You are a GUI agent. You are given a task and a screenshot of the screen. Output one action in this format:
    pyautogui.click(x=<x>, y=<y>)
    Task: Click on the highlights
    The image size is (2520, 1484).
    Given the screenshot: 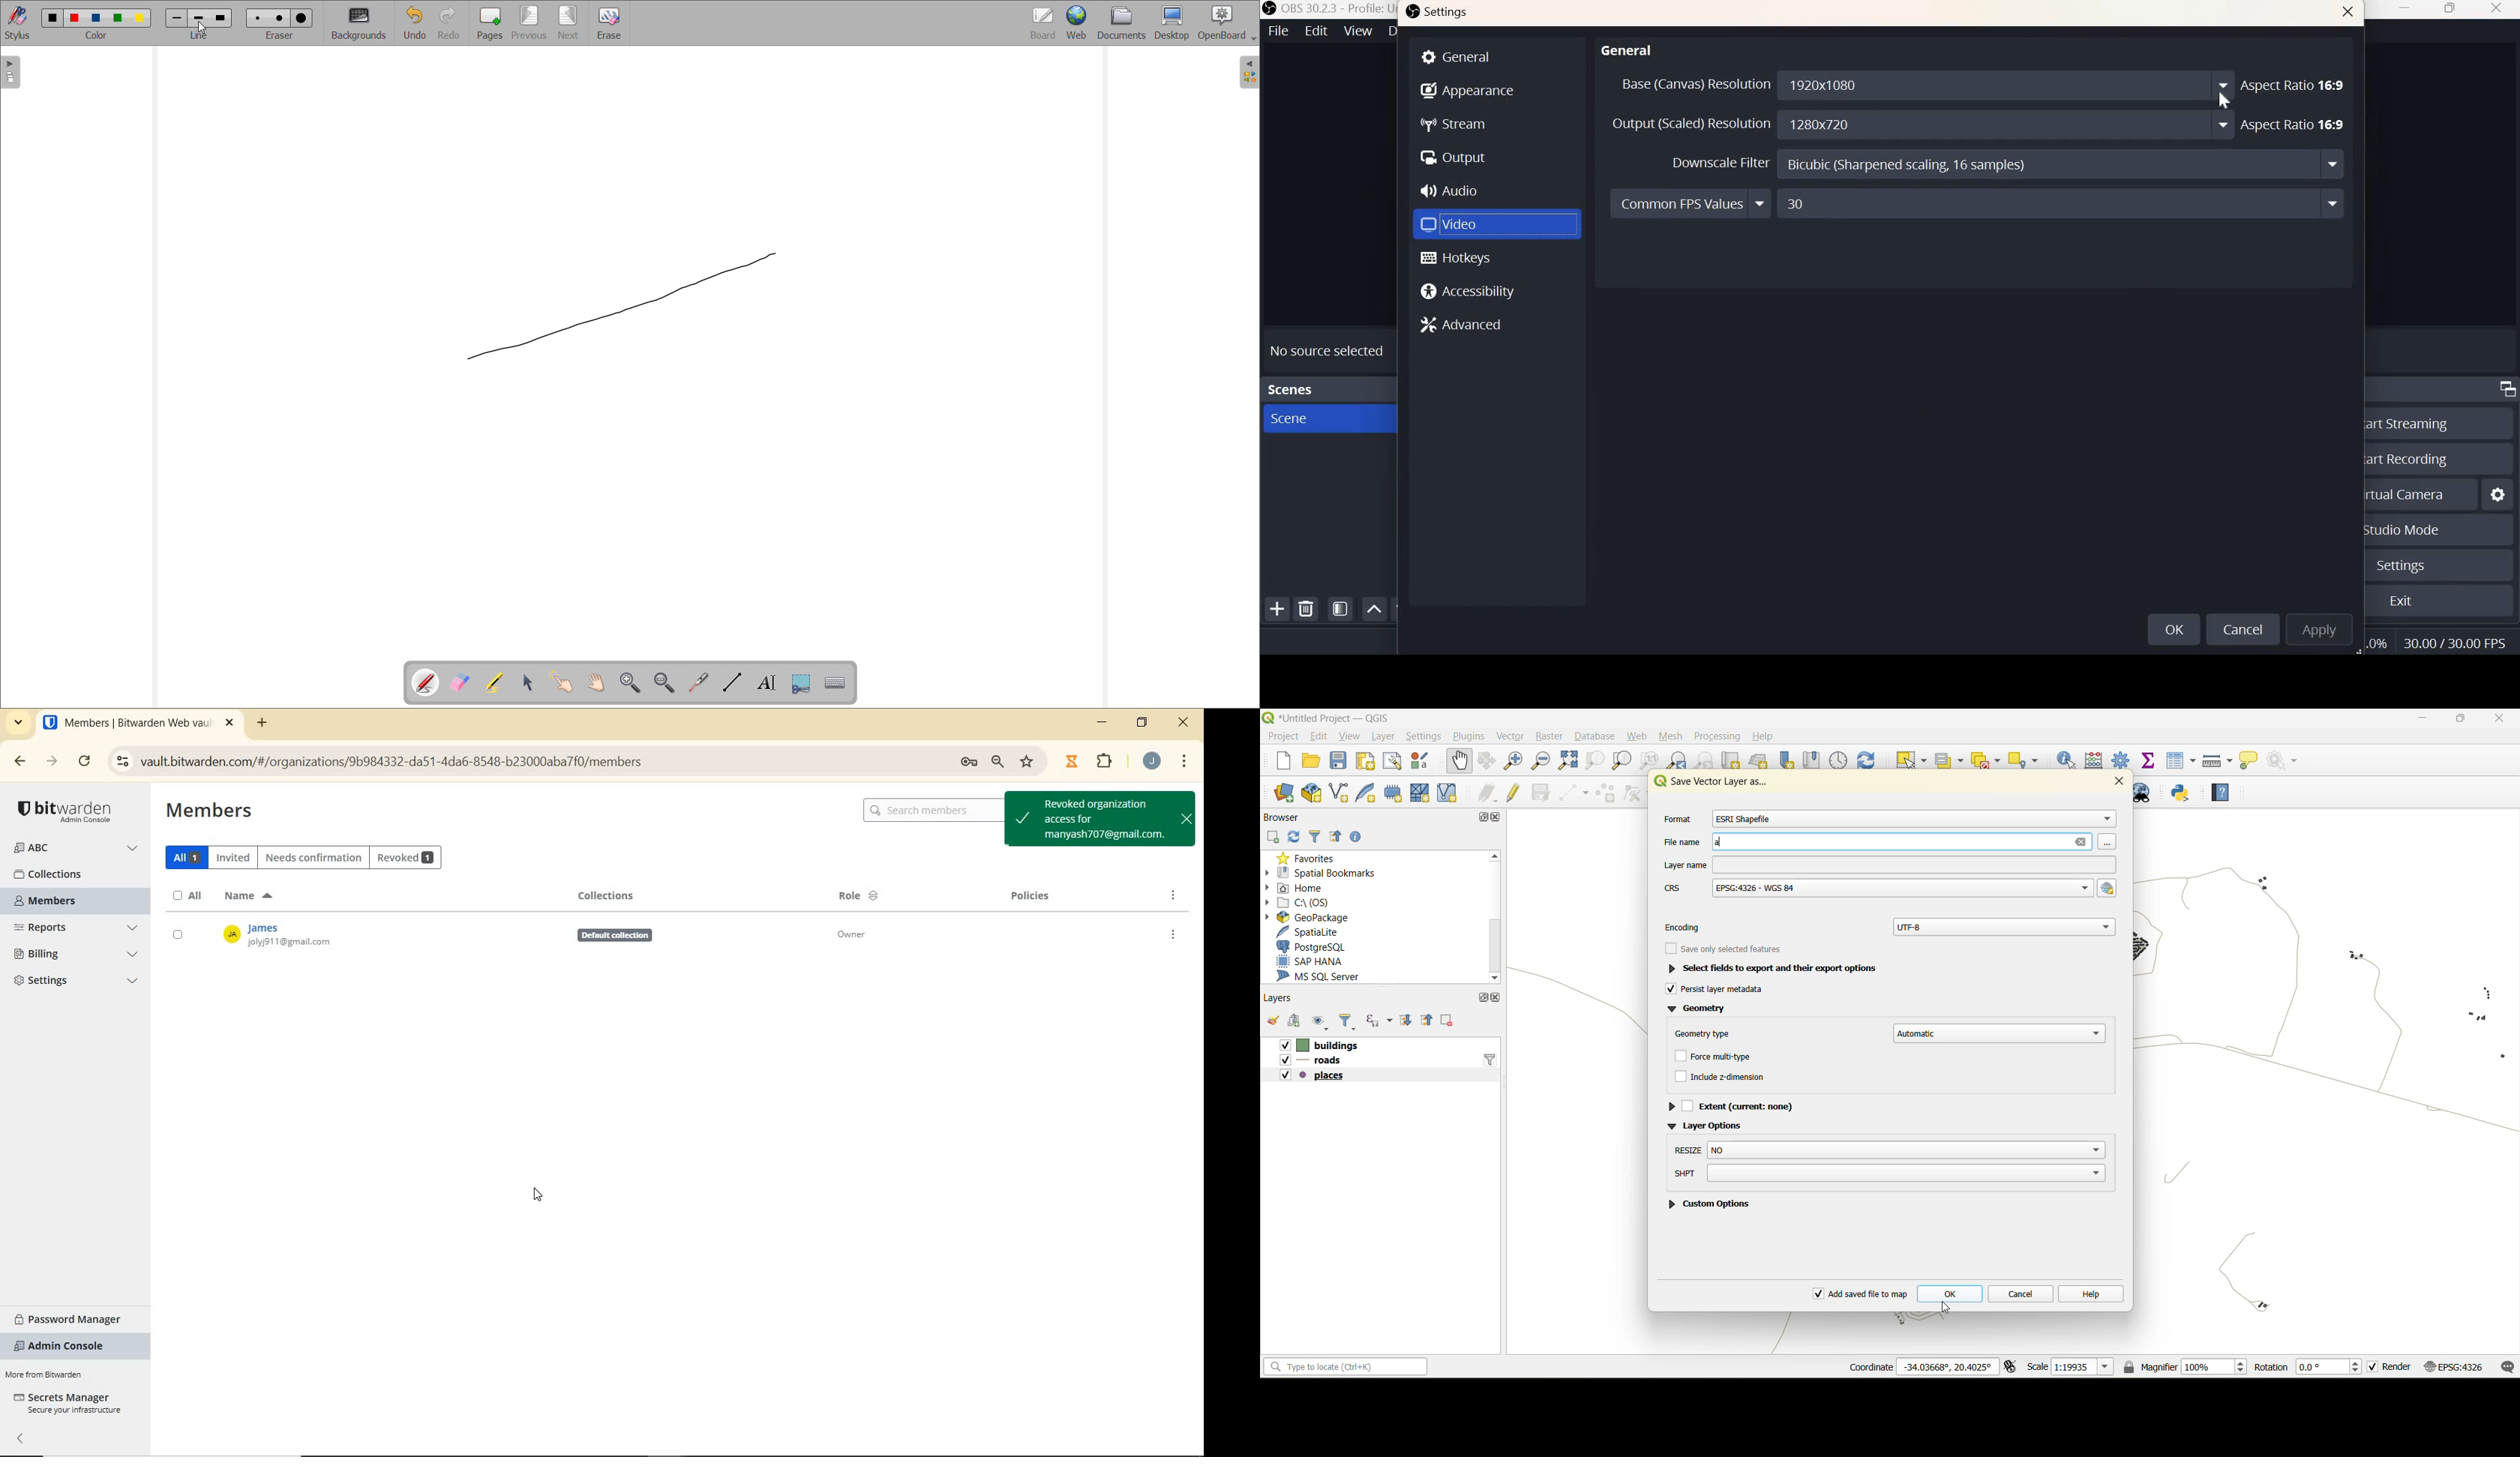 What is the action you would take?
    pyautogui.click(x=494, y=682)
    